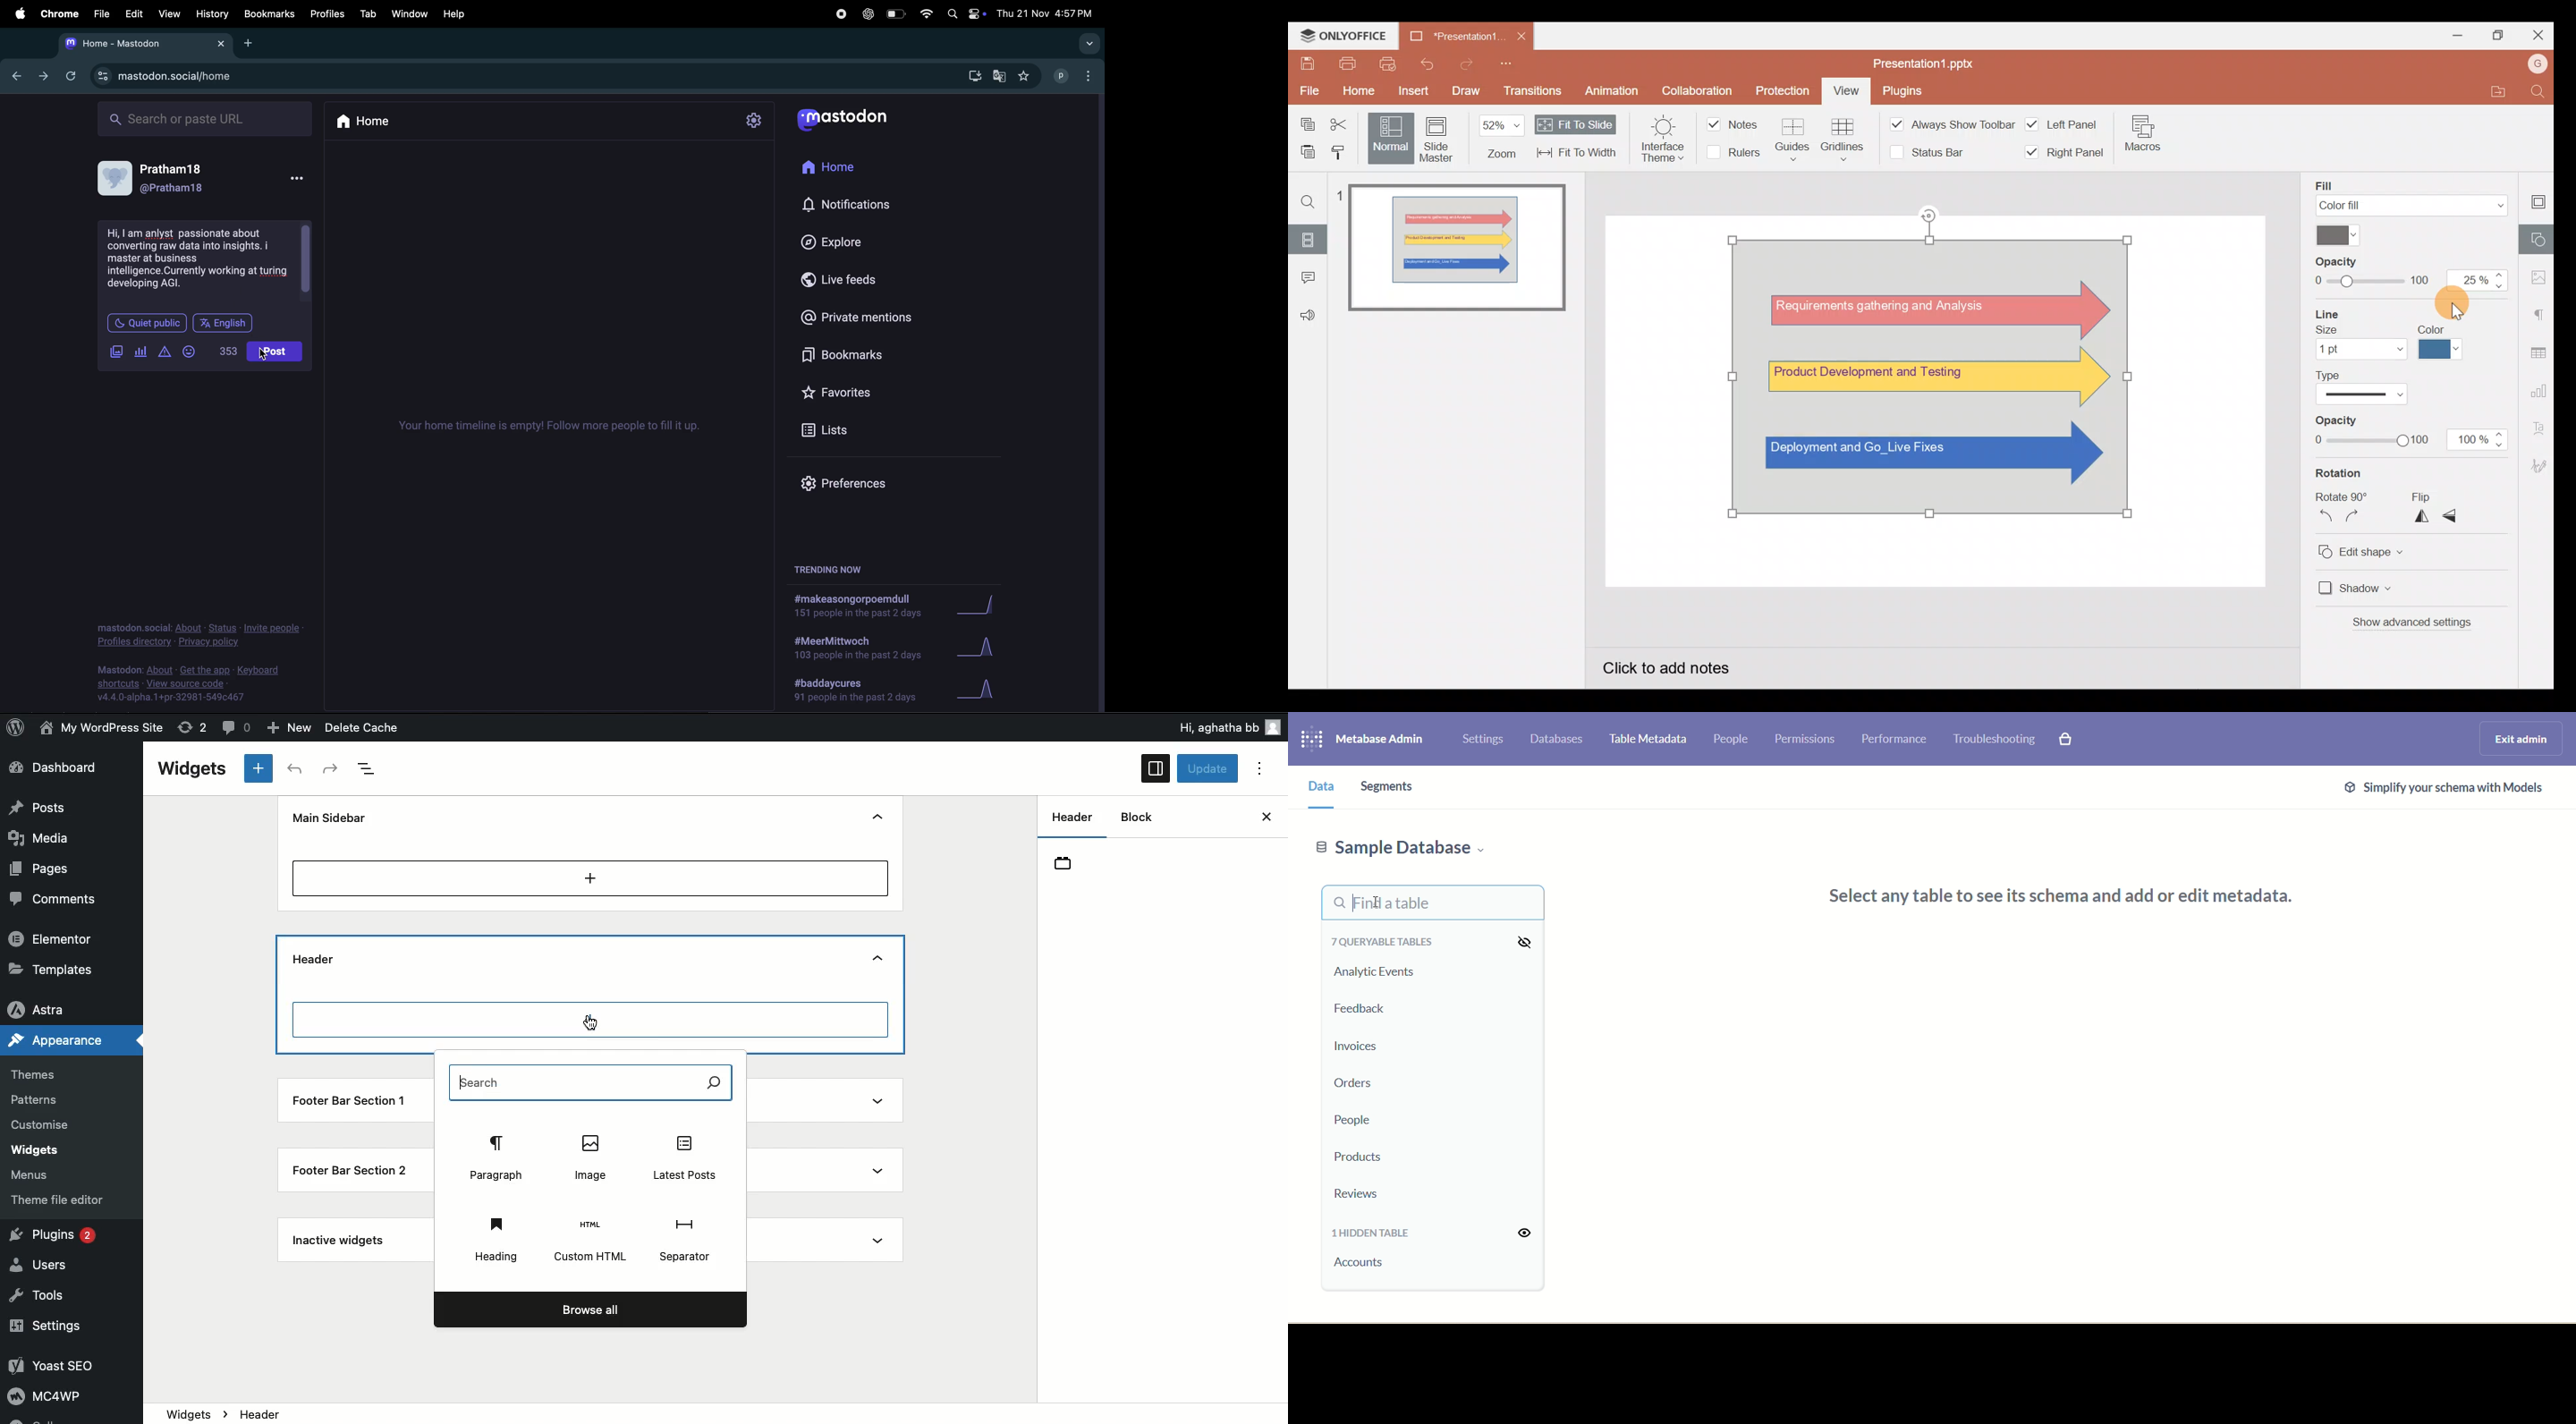 The width and height of the screenshot is (2576, 1428). What do you see at coordinates (980, 689) in the screenshot?
I see `graph` at bounding box center [980, 689].